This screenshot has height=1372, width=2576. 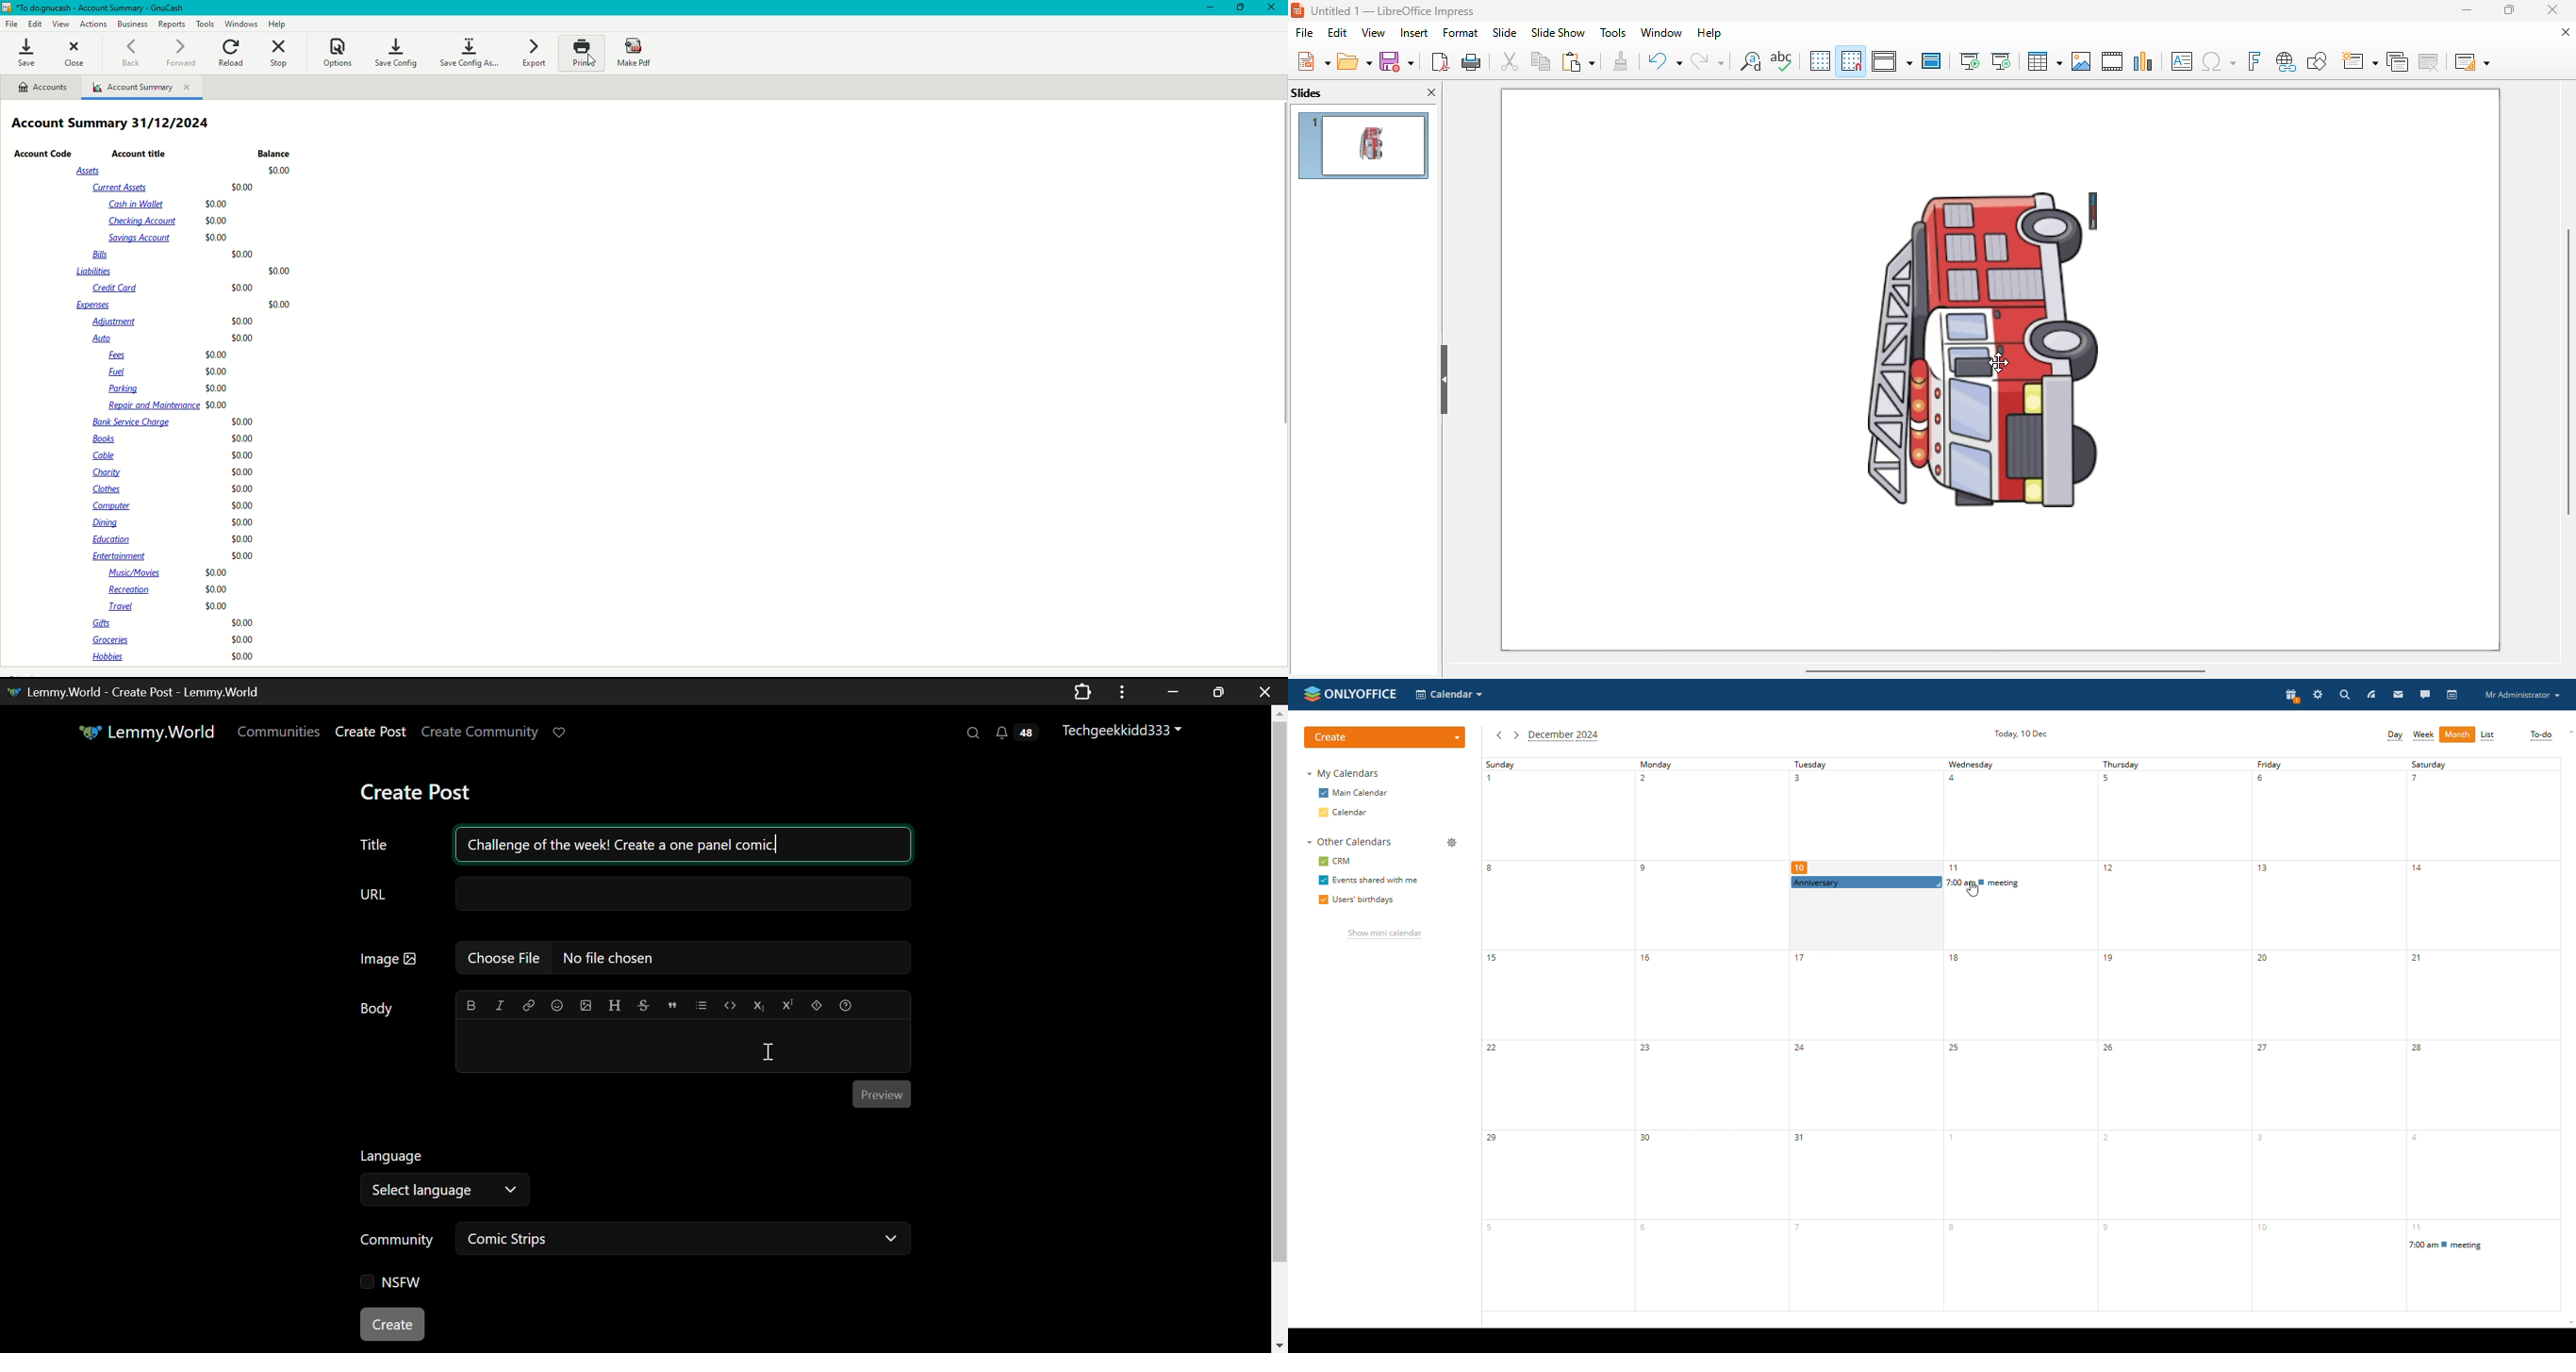 I want to click on Image: No File chosen, so click(x=635, y=960).